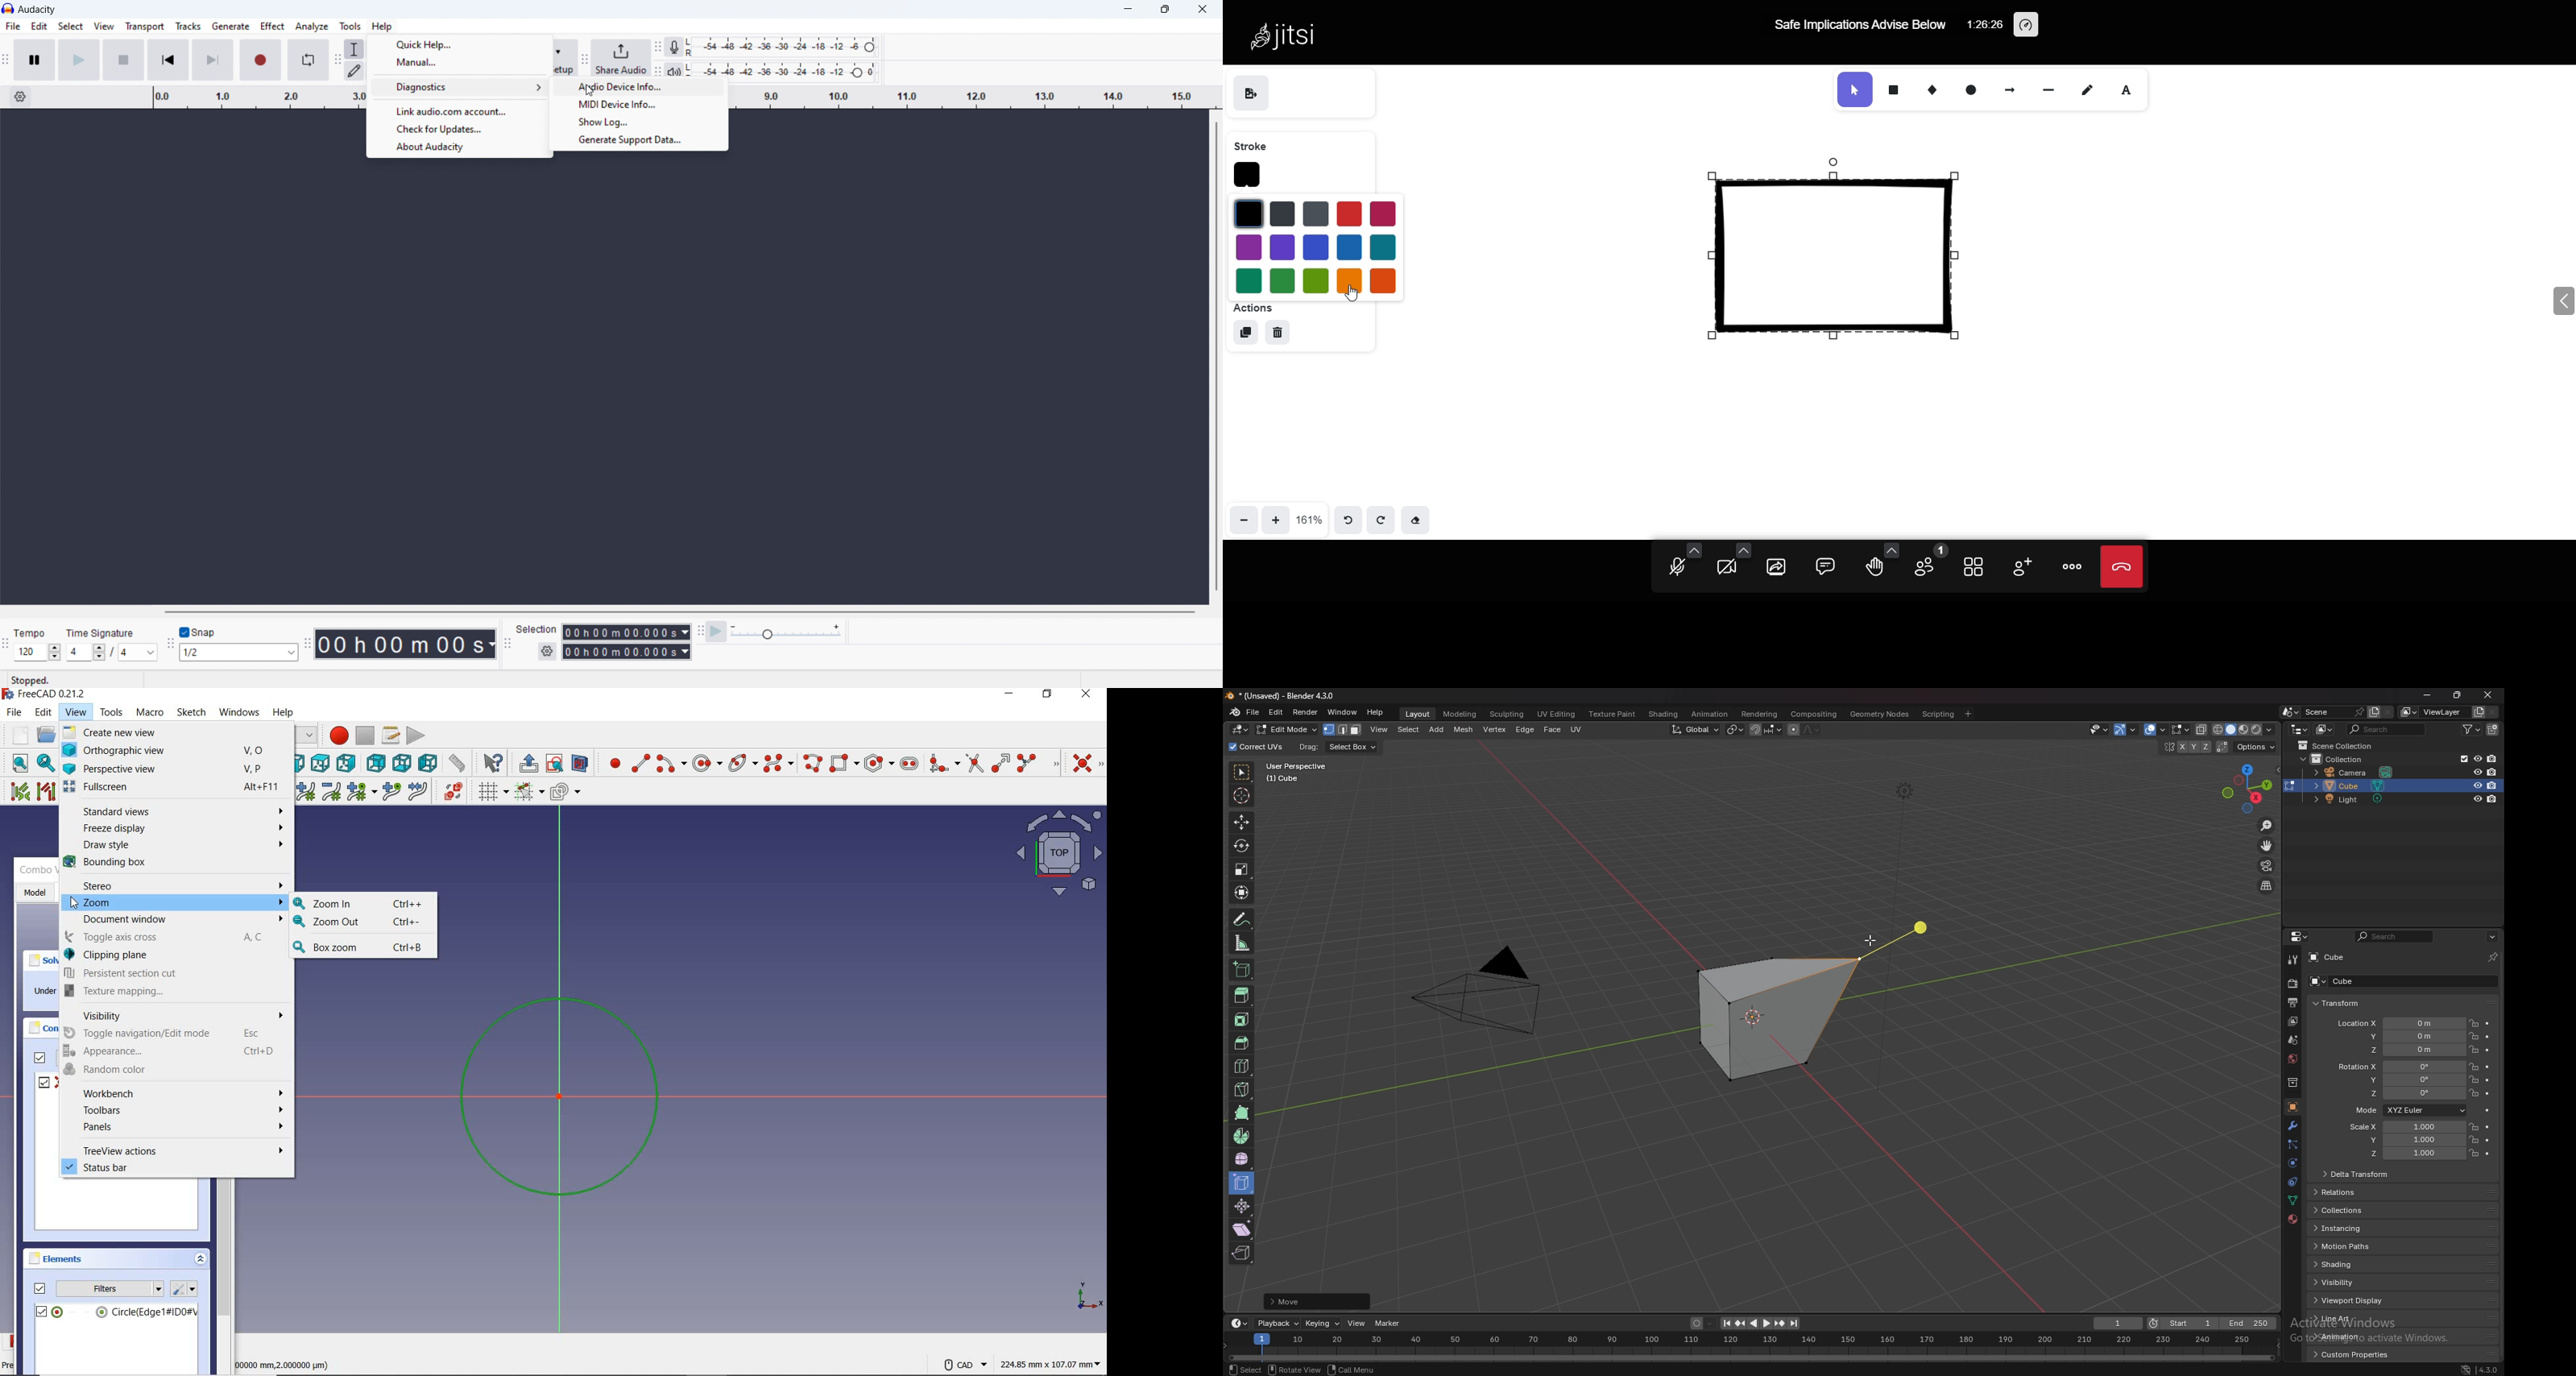 The height and width of the screenshot is (1400, 2576). What do you see at coordinates (787, 633) in the screenshot?
I see `playback speed` at bounding box center [787, 633].